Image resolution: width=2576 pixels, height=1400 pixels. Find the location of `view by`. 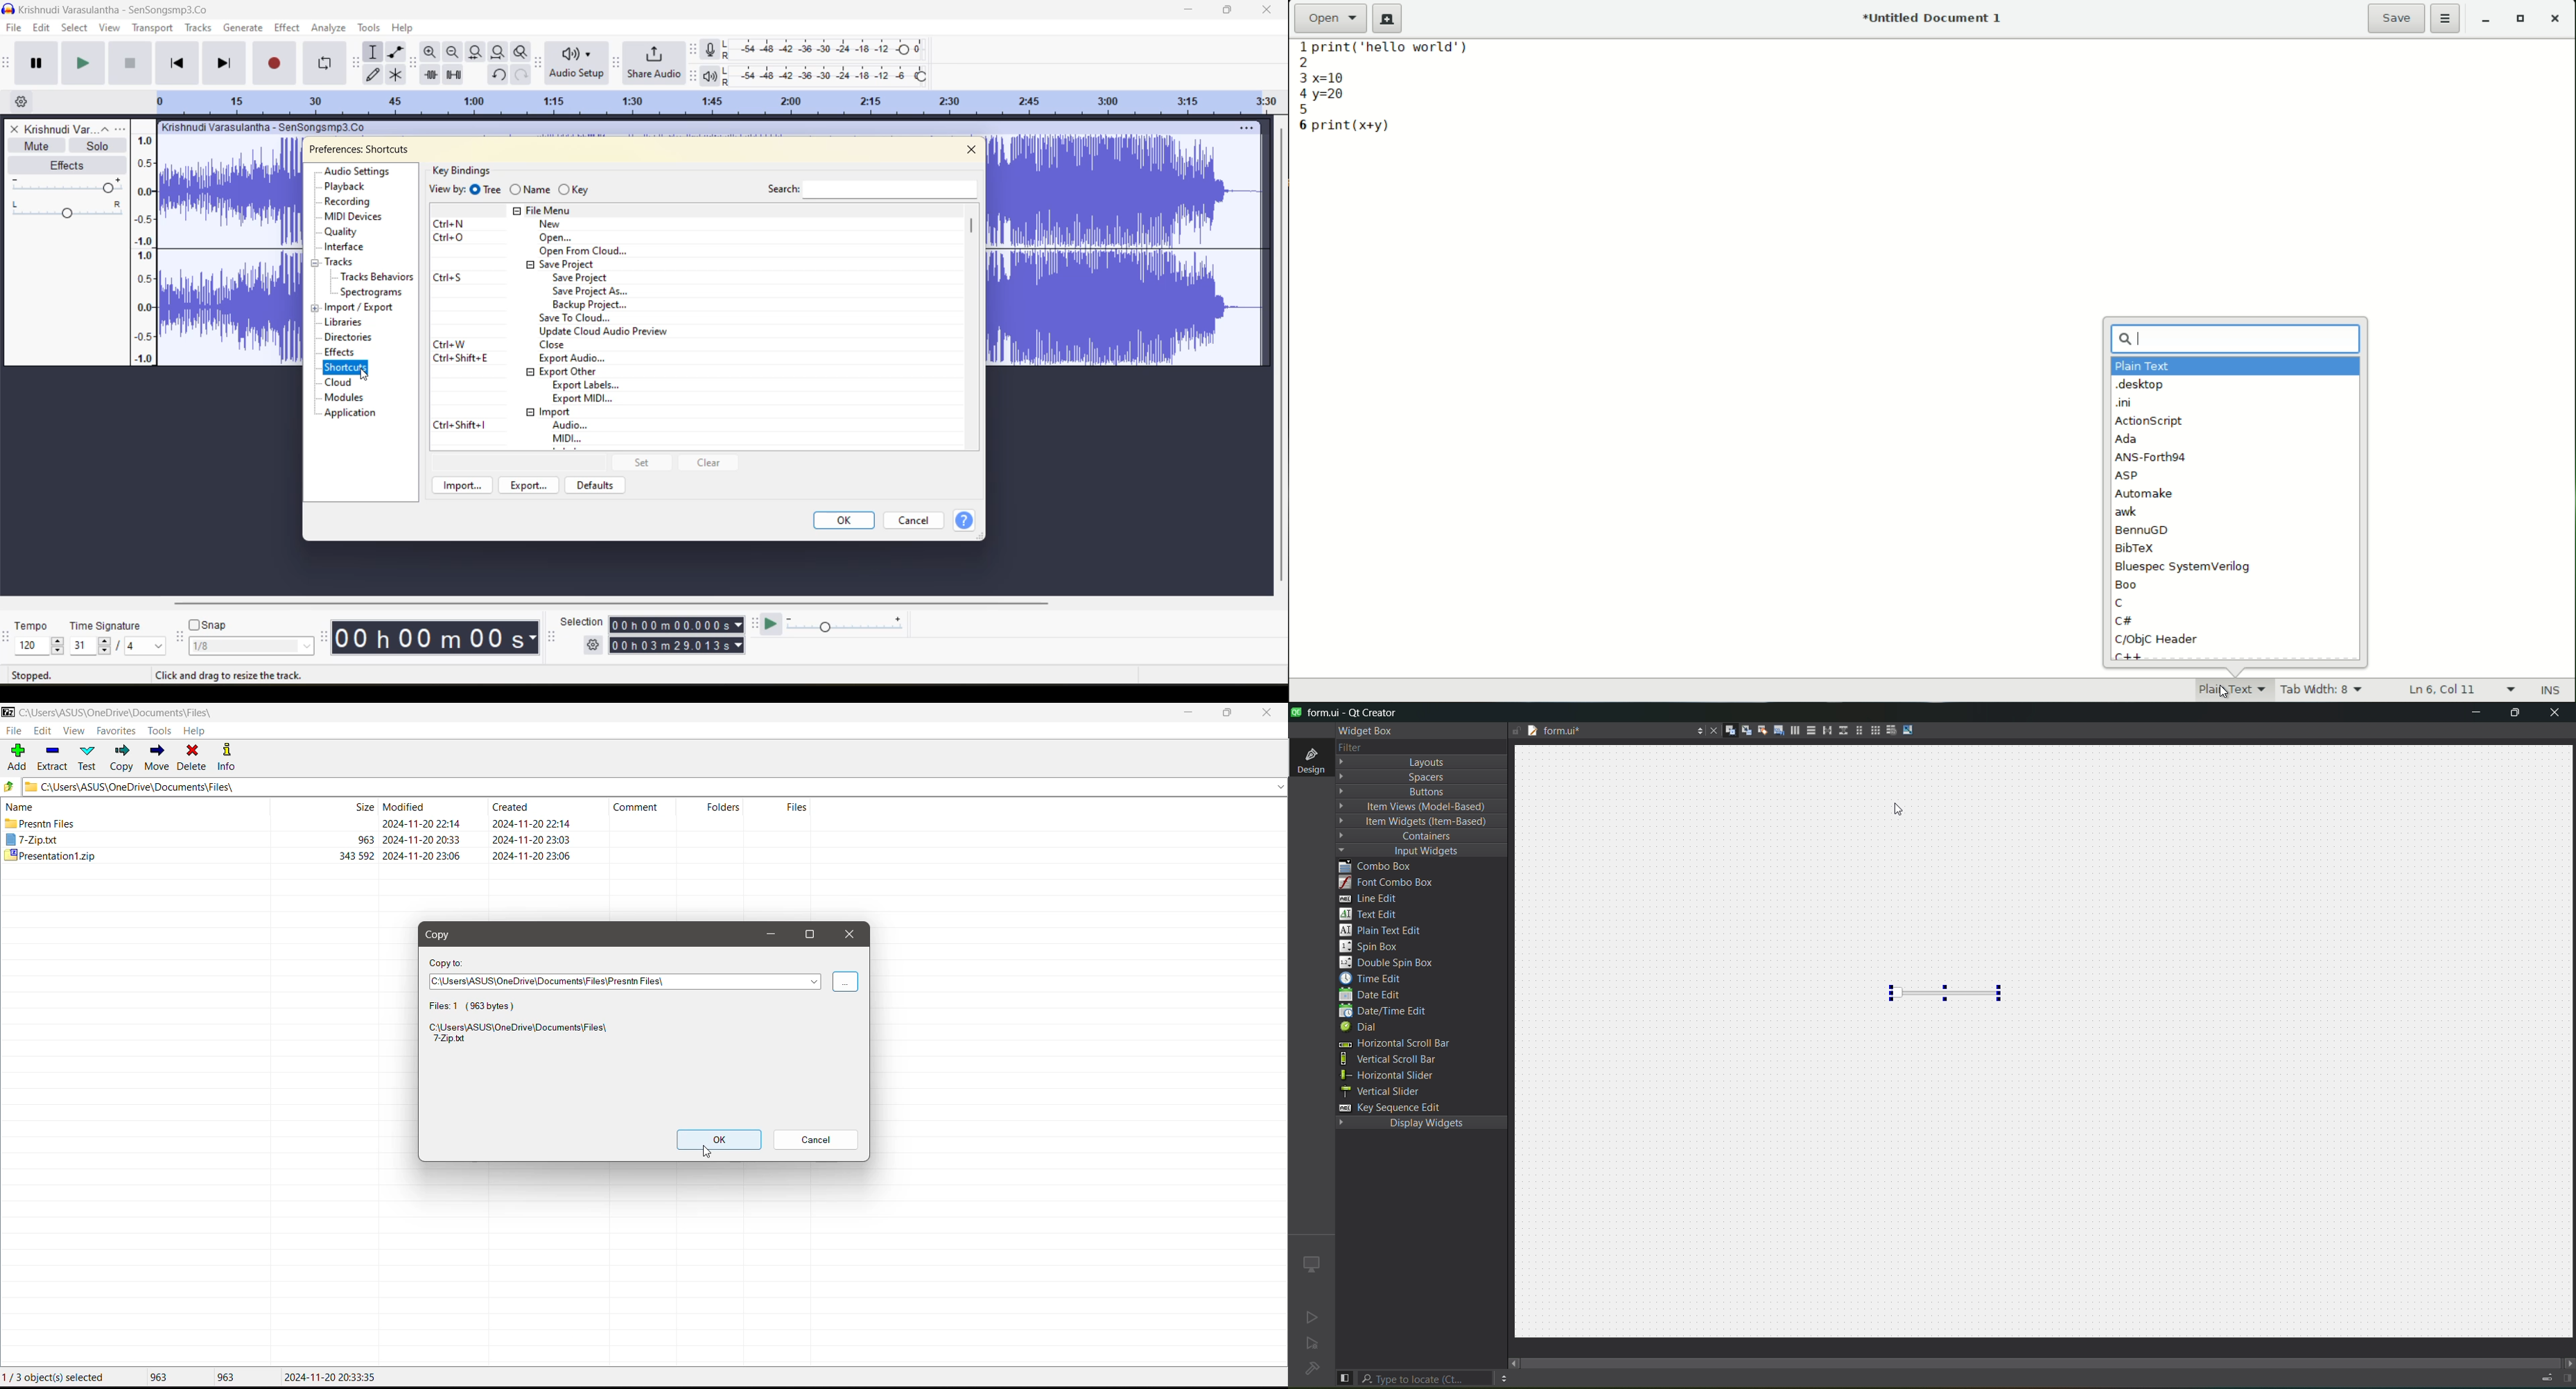

view by is located at coordinates (447, 189).